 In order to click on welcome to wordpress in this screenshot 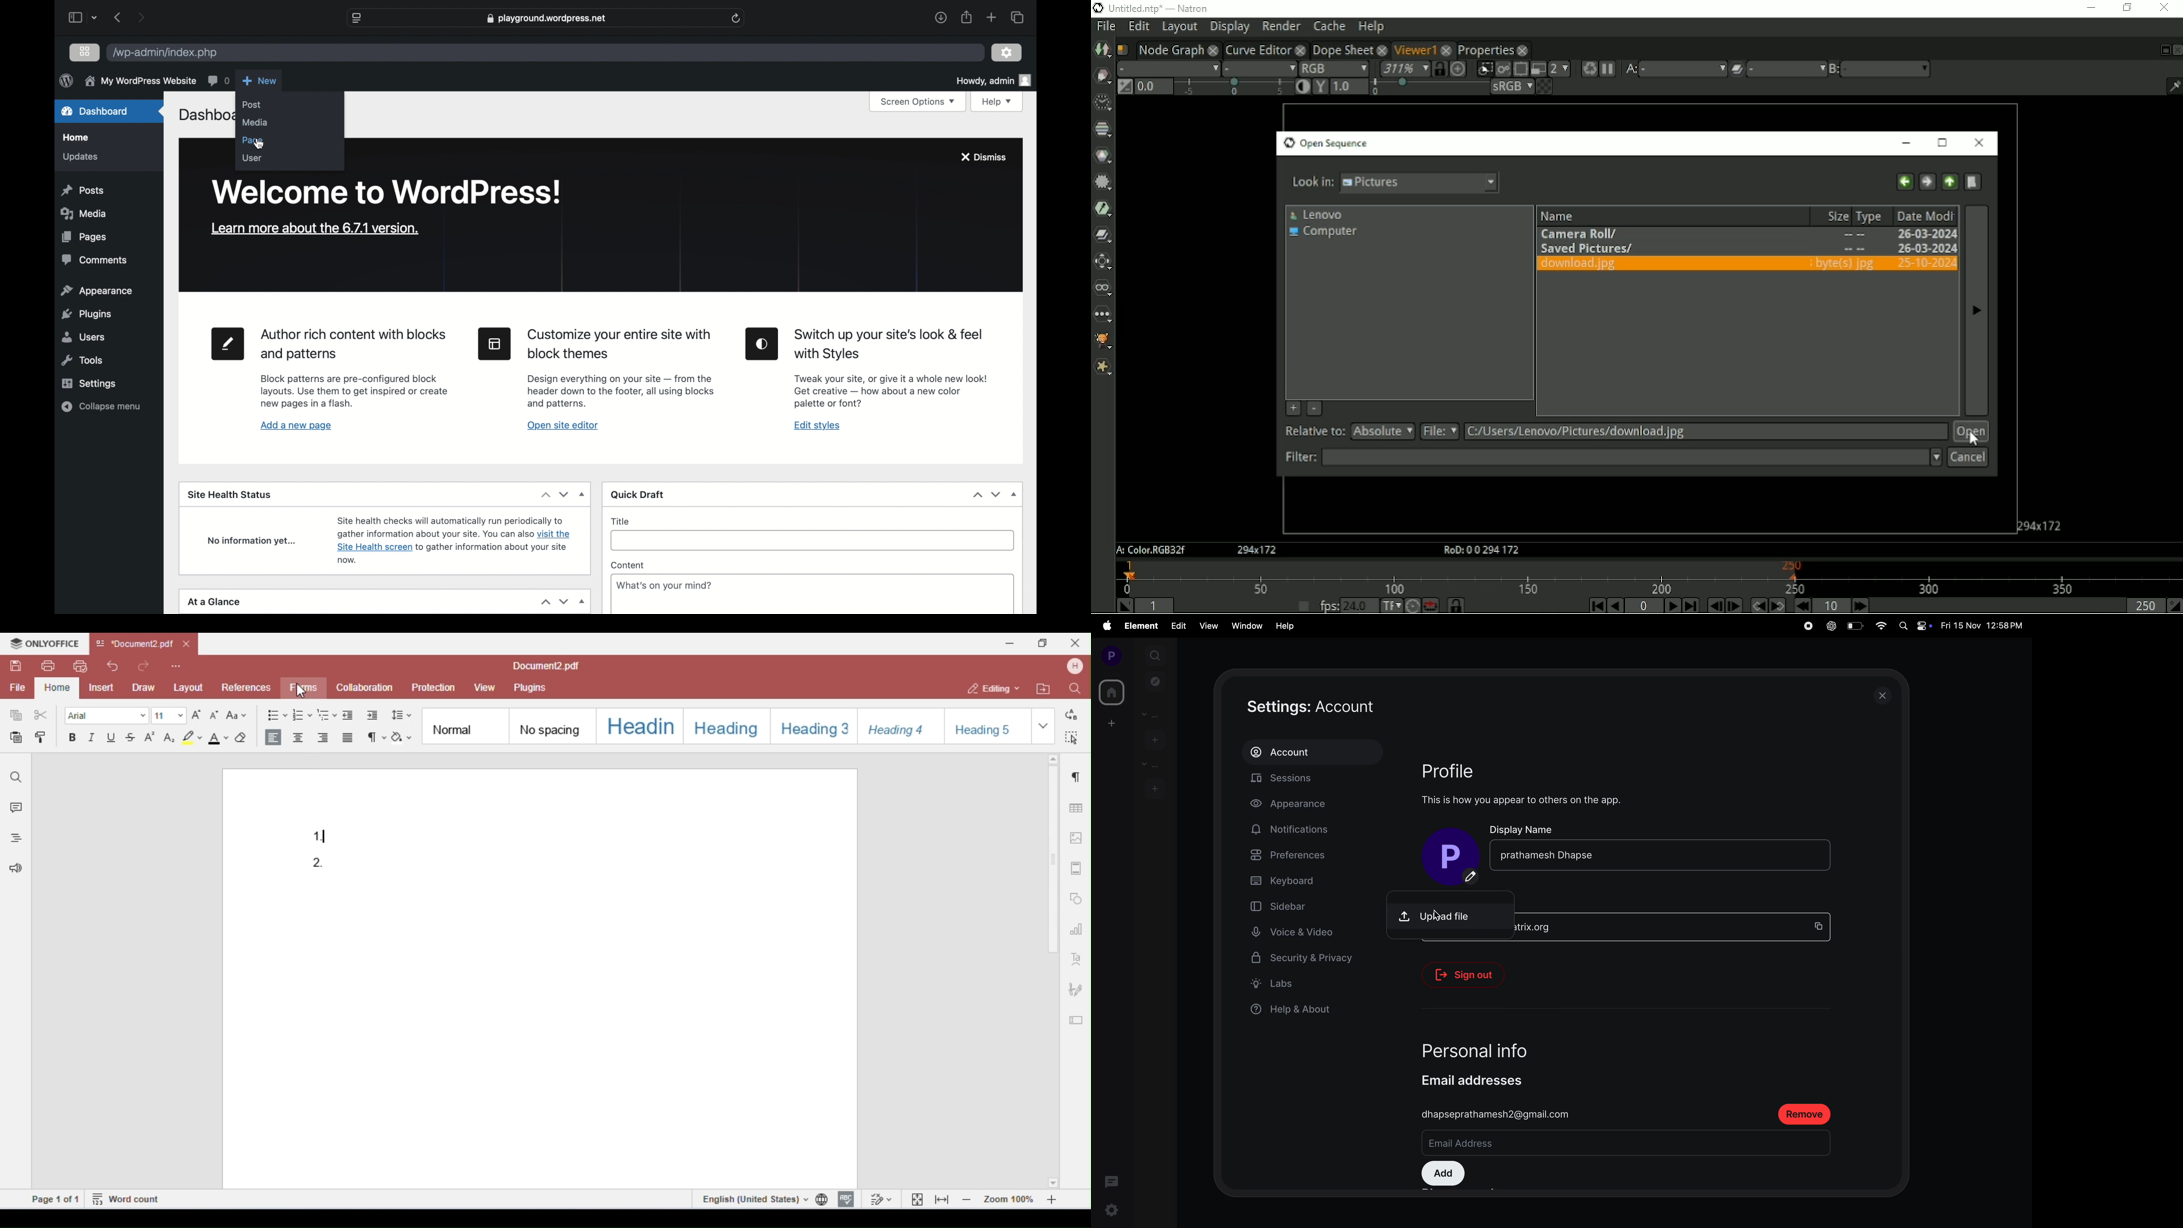, I will do `click(388, 192)`.